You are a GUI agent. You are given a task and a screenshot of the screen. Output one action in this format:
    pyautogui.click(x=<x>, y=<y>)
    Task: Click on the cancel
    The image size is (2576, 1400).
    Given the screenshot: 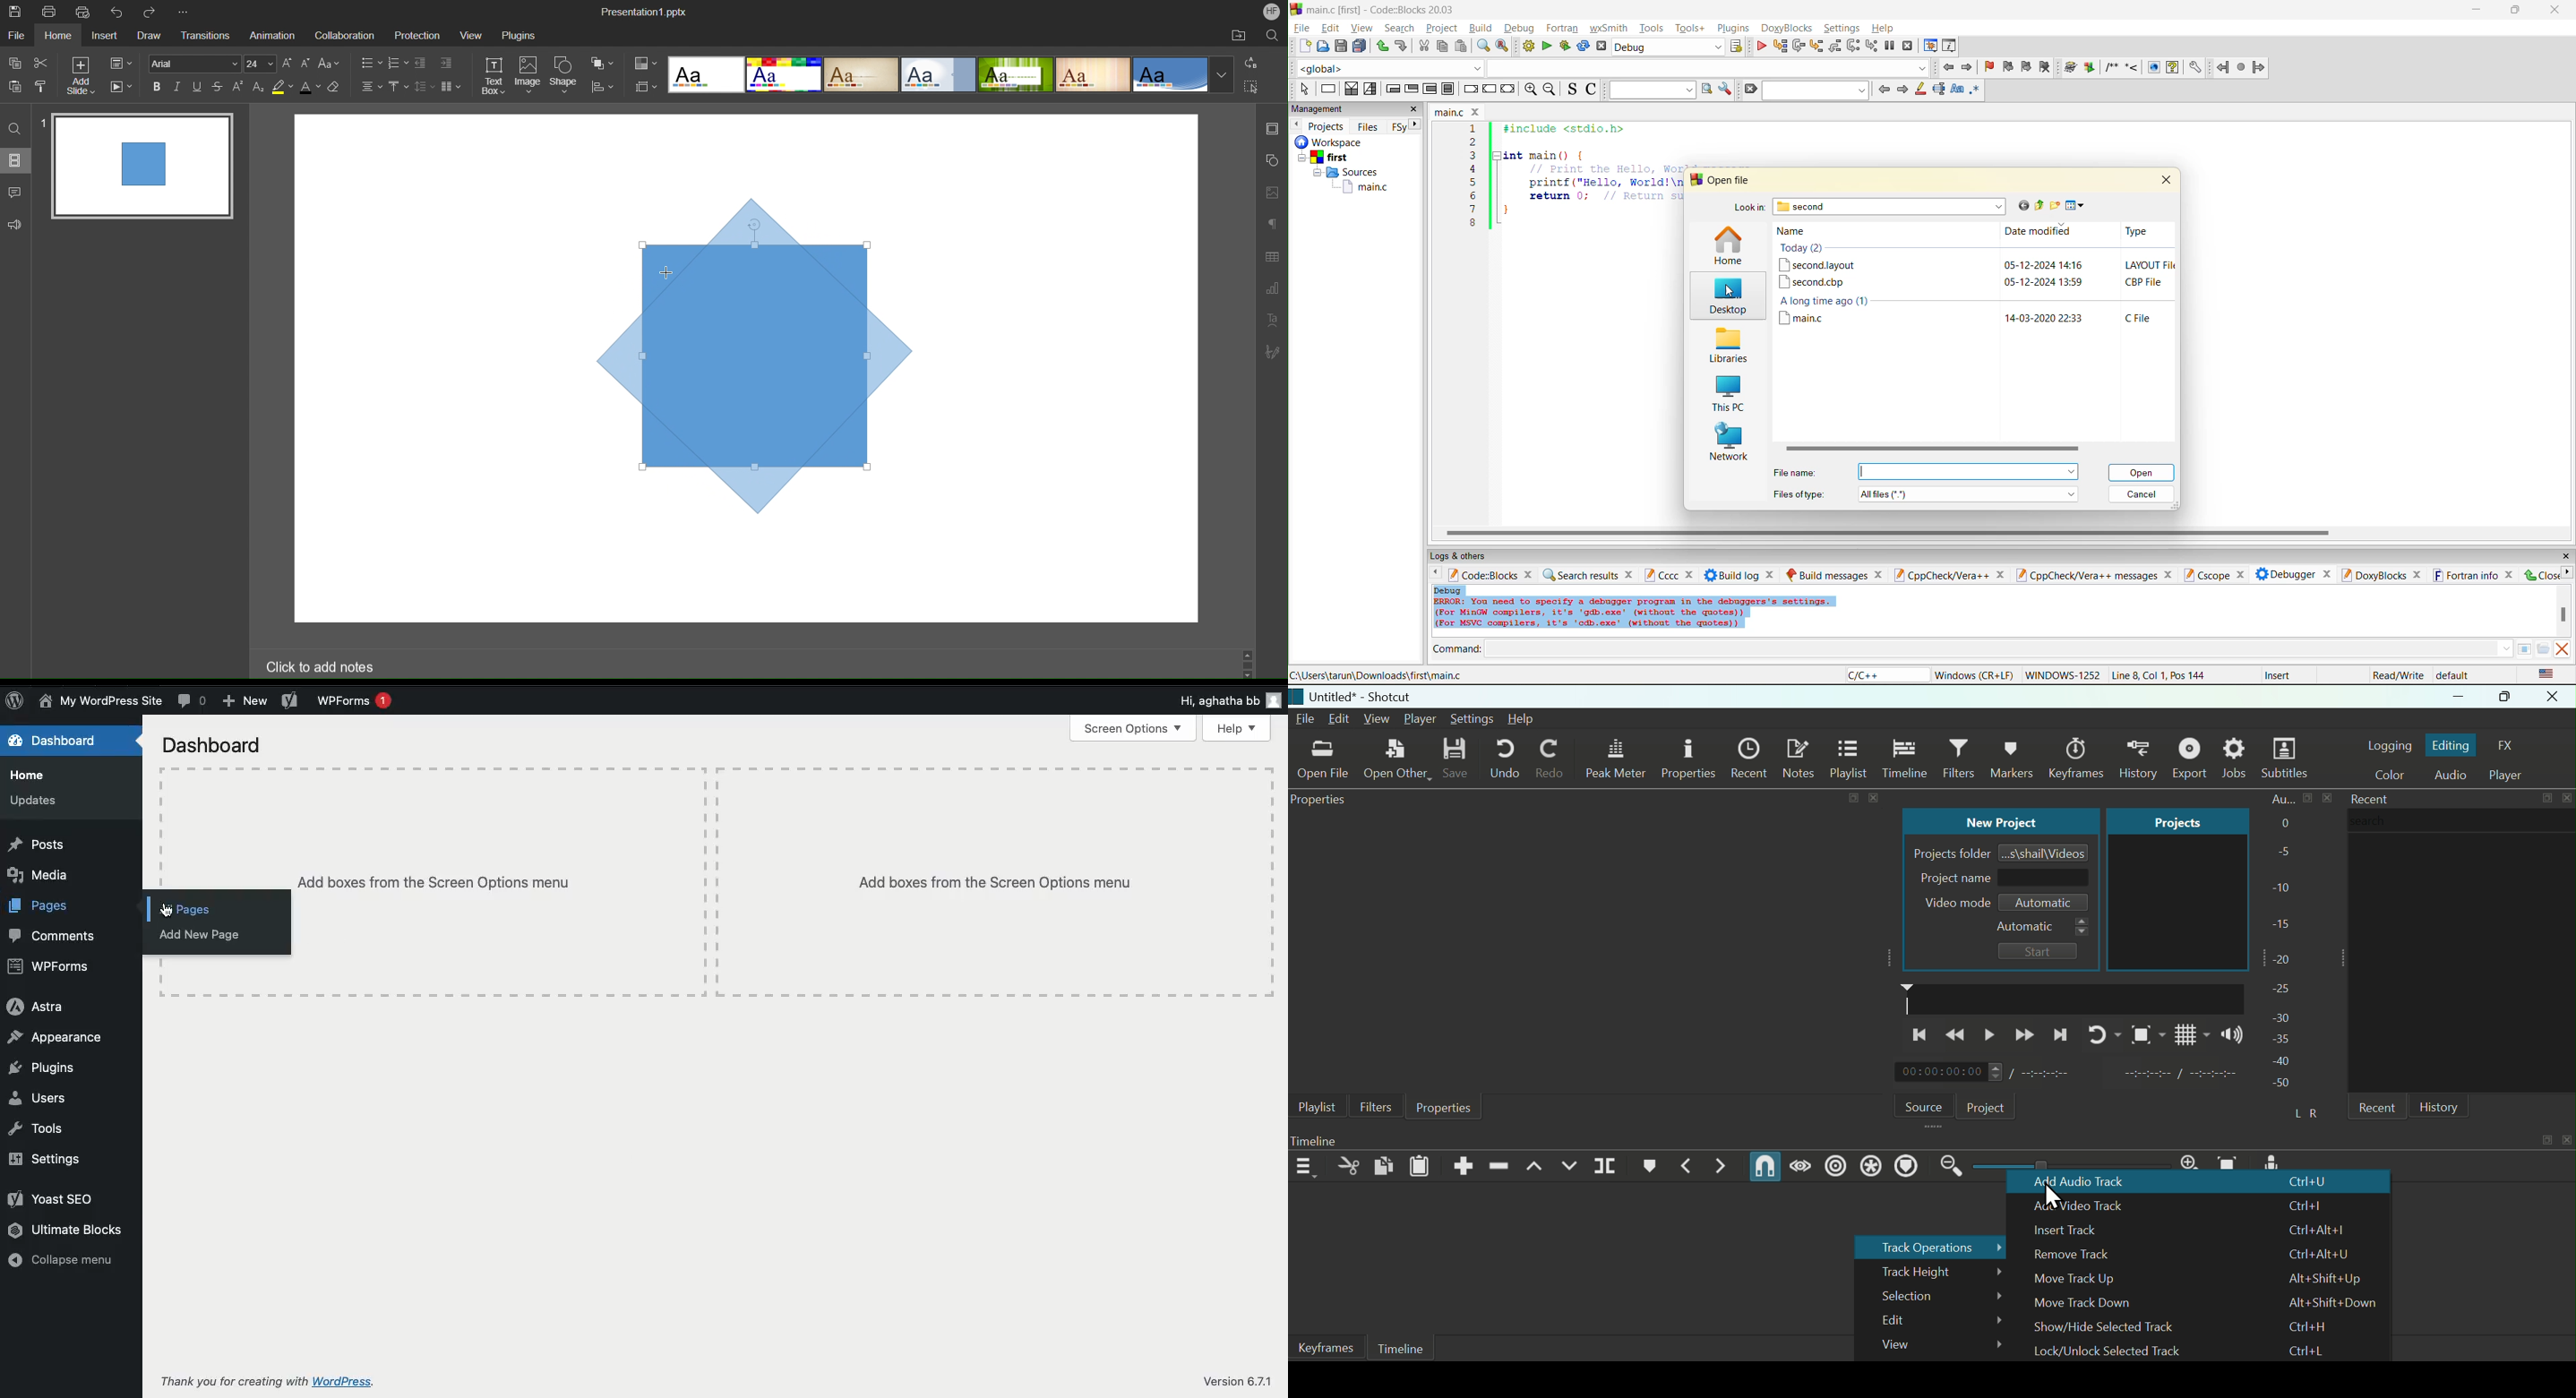 What is the action you would take?
    pyautogui.click(x=2143, y=494)
    